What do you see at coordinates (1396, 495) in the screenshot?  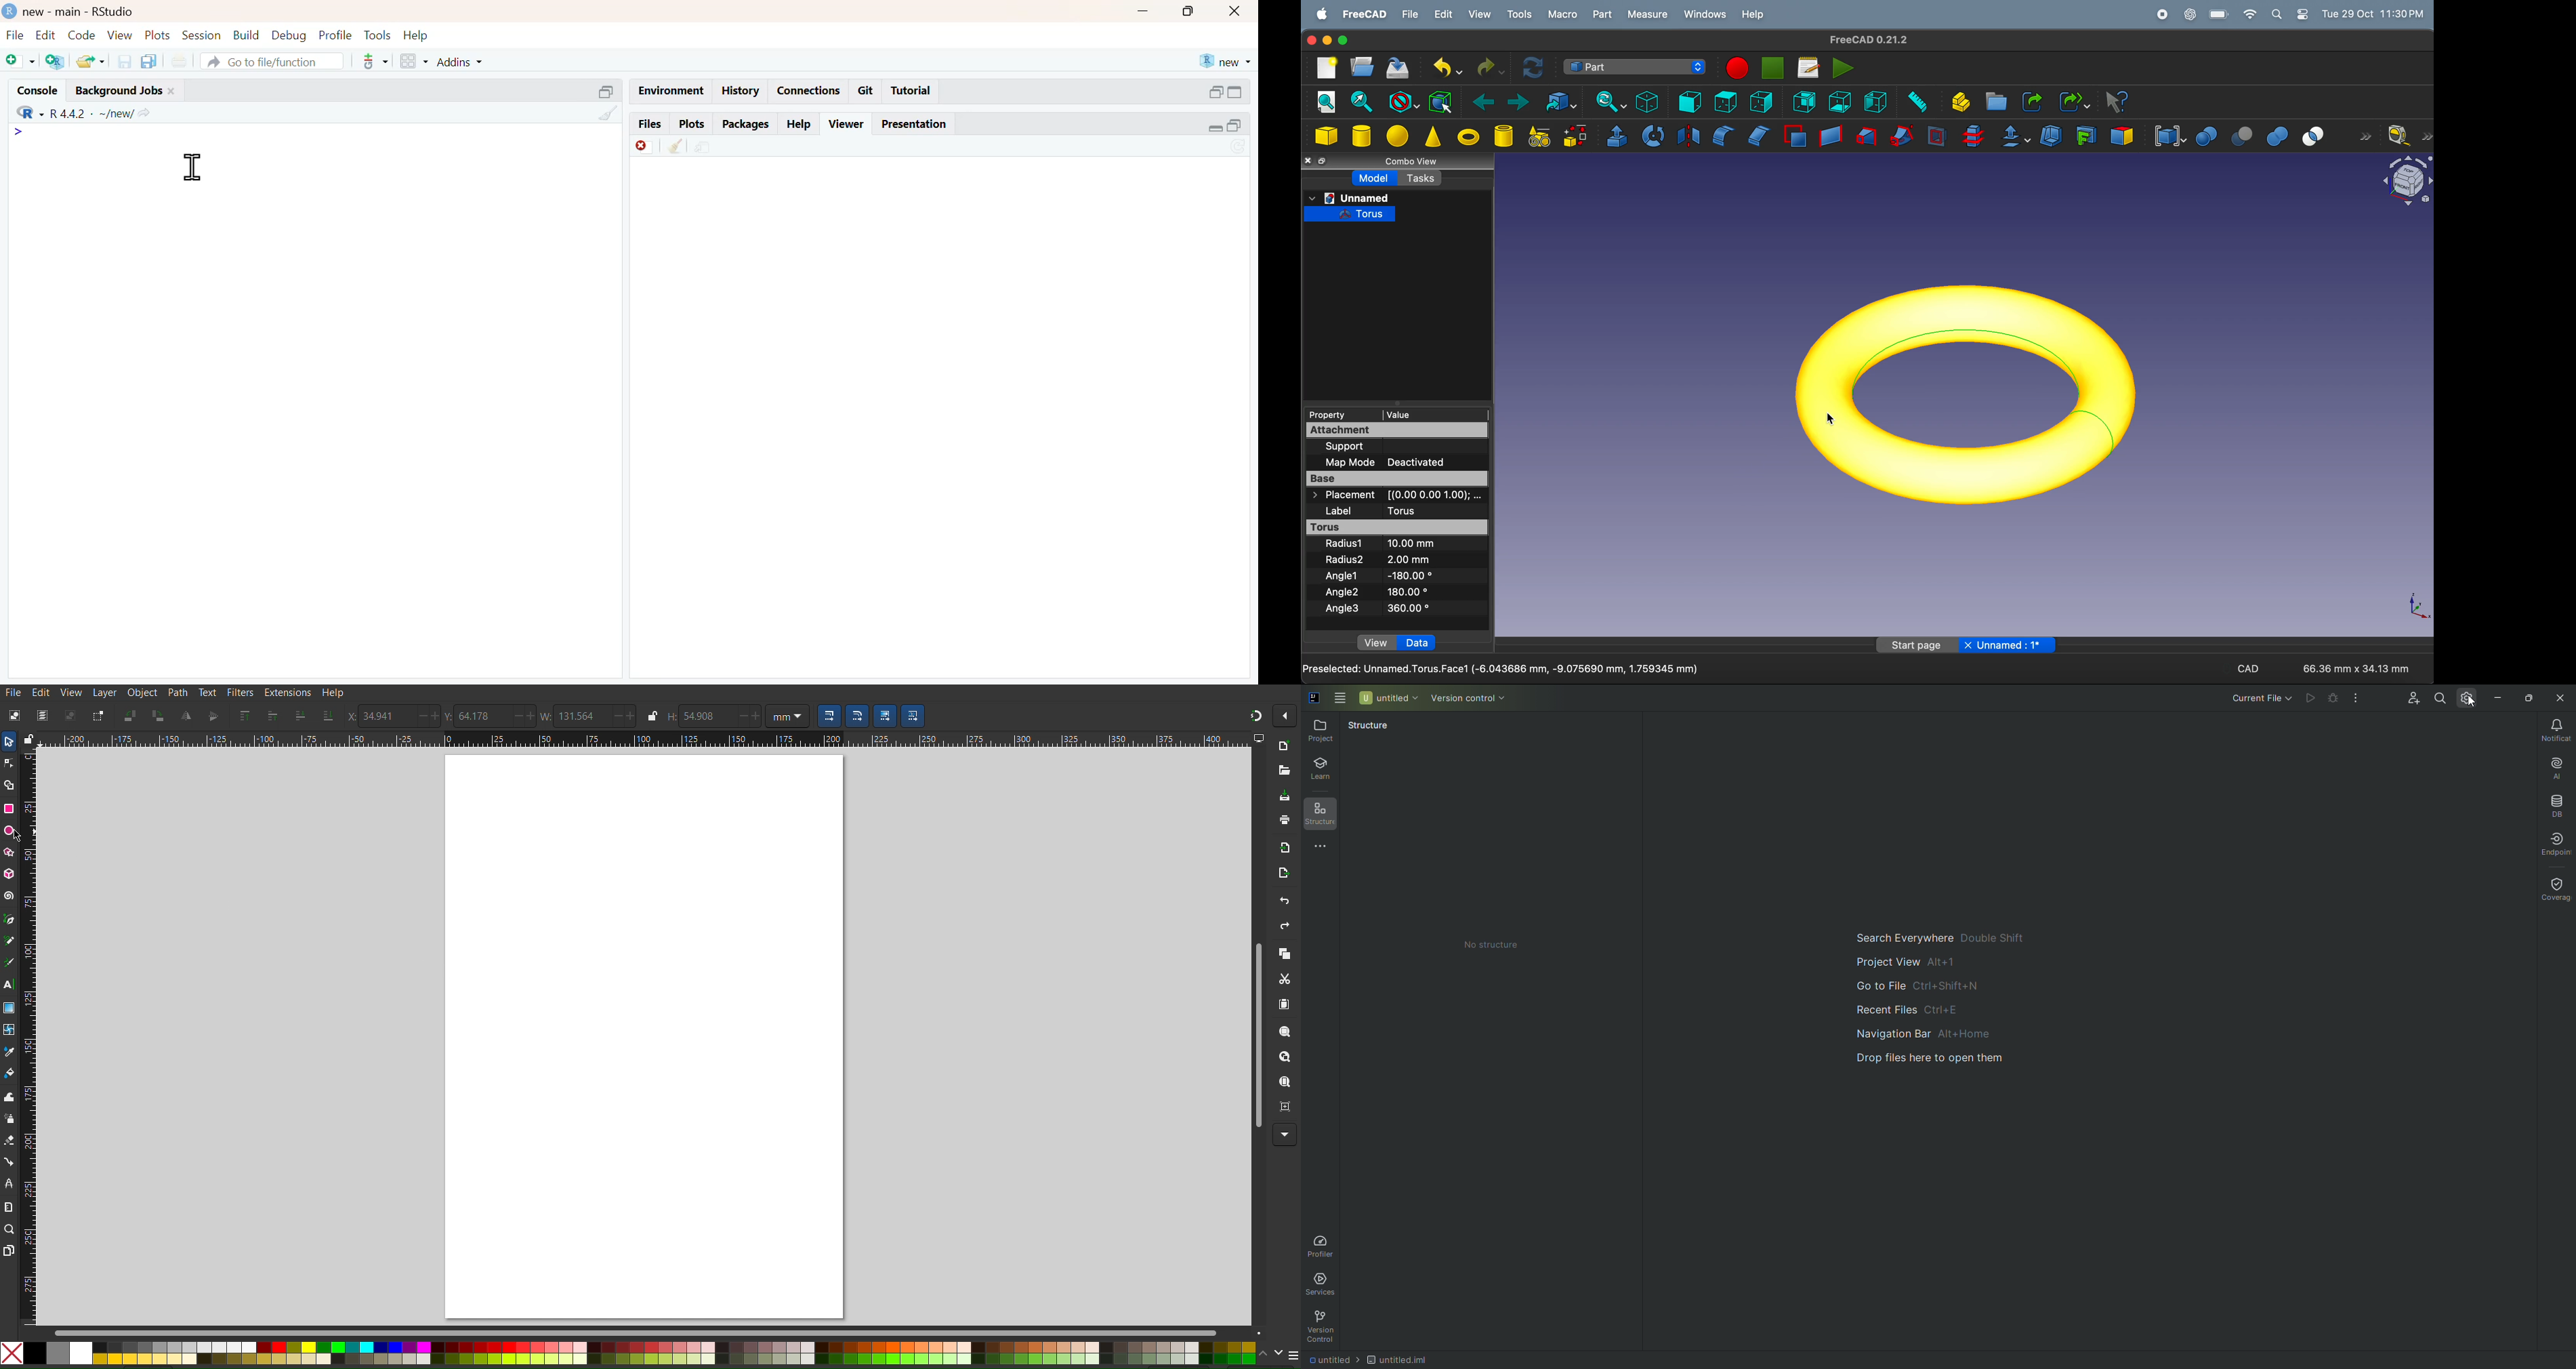 I see `placements` at bounding box center [1396, 495].